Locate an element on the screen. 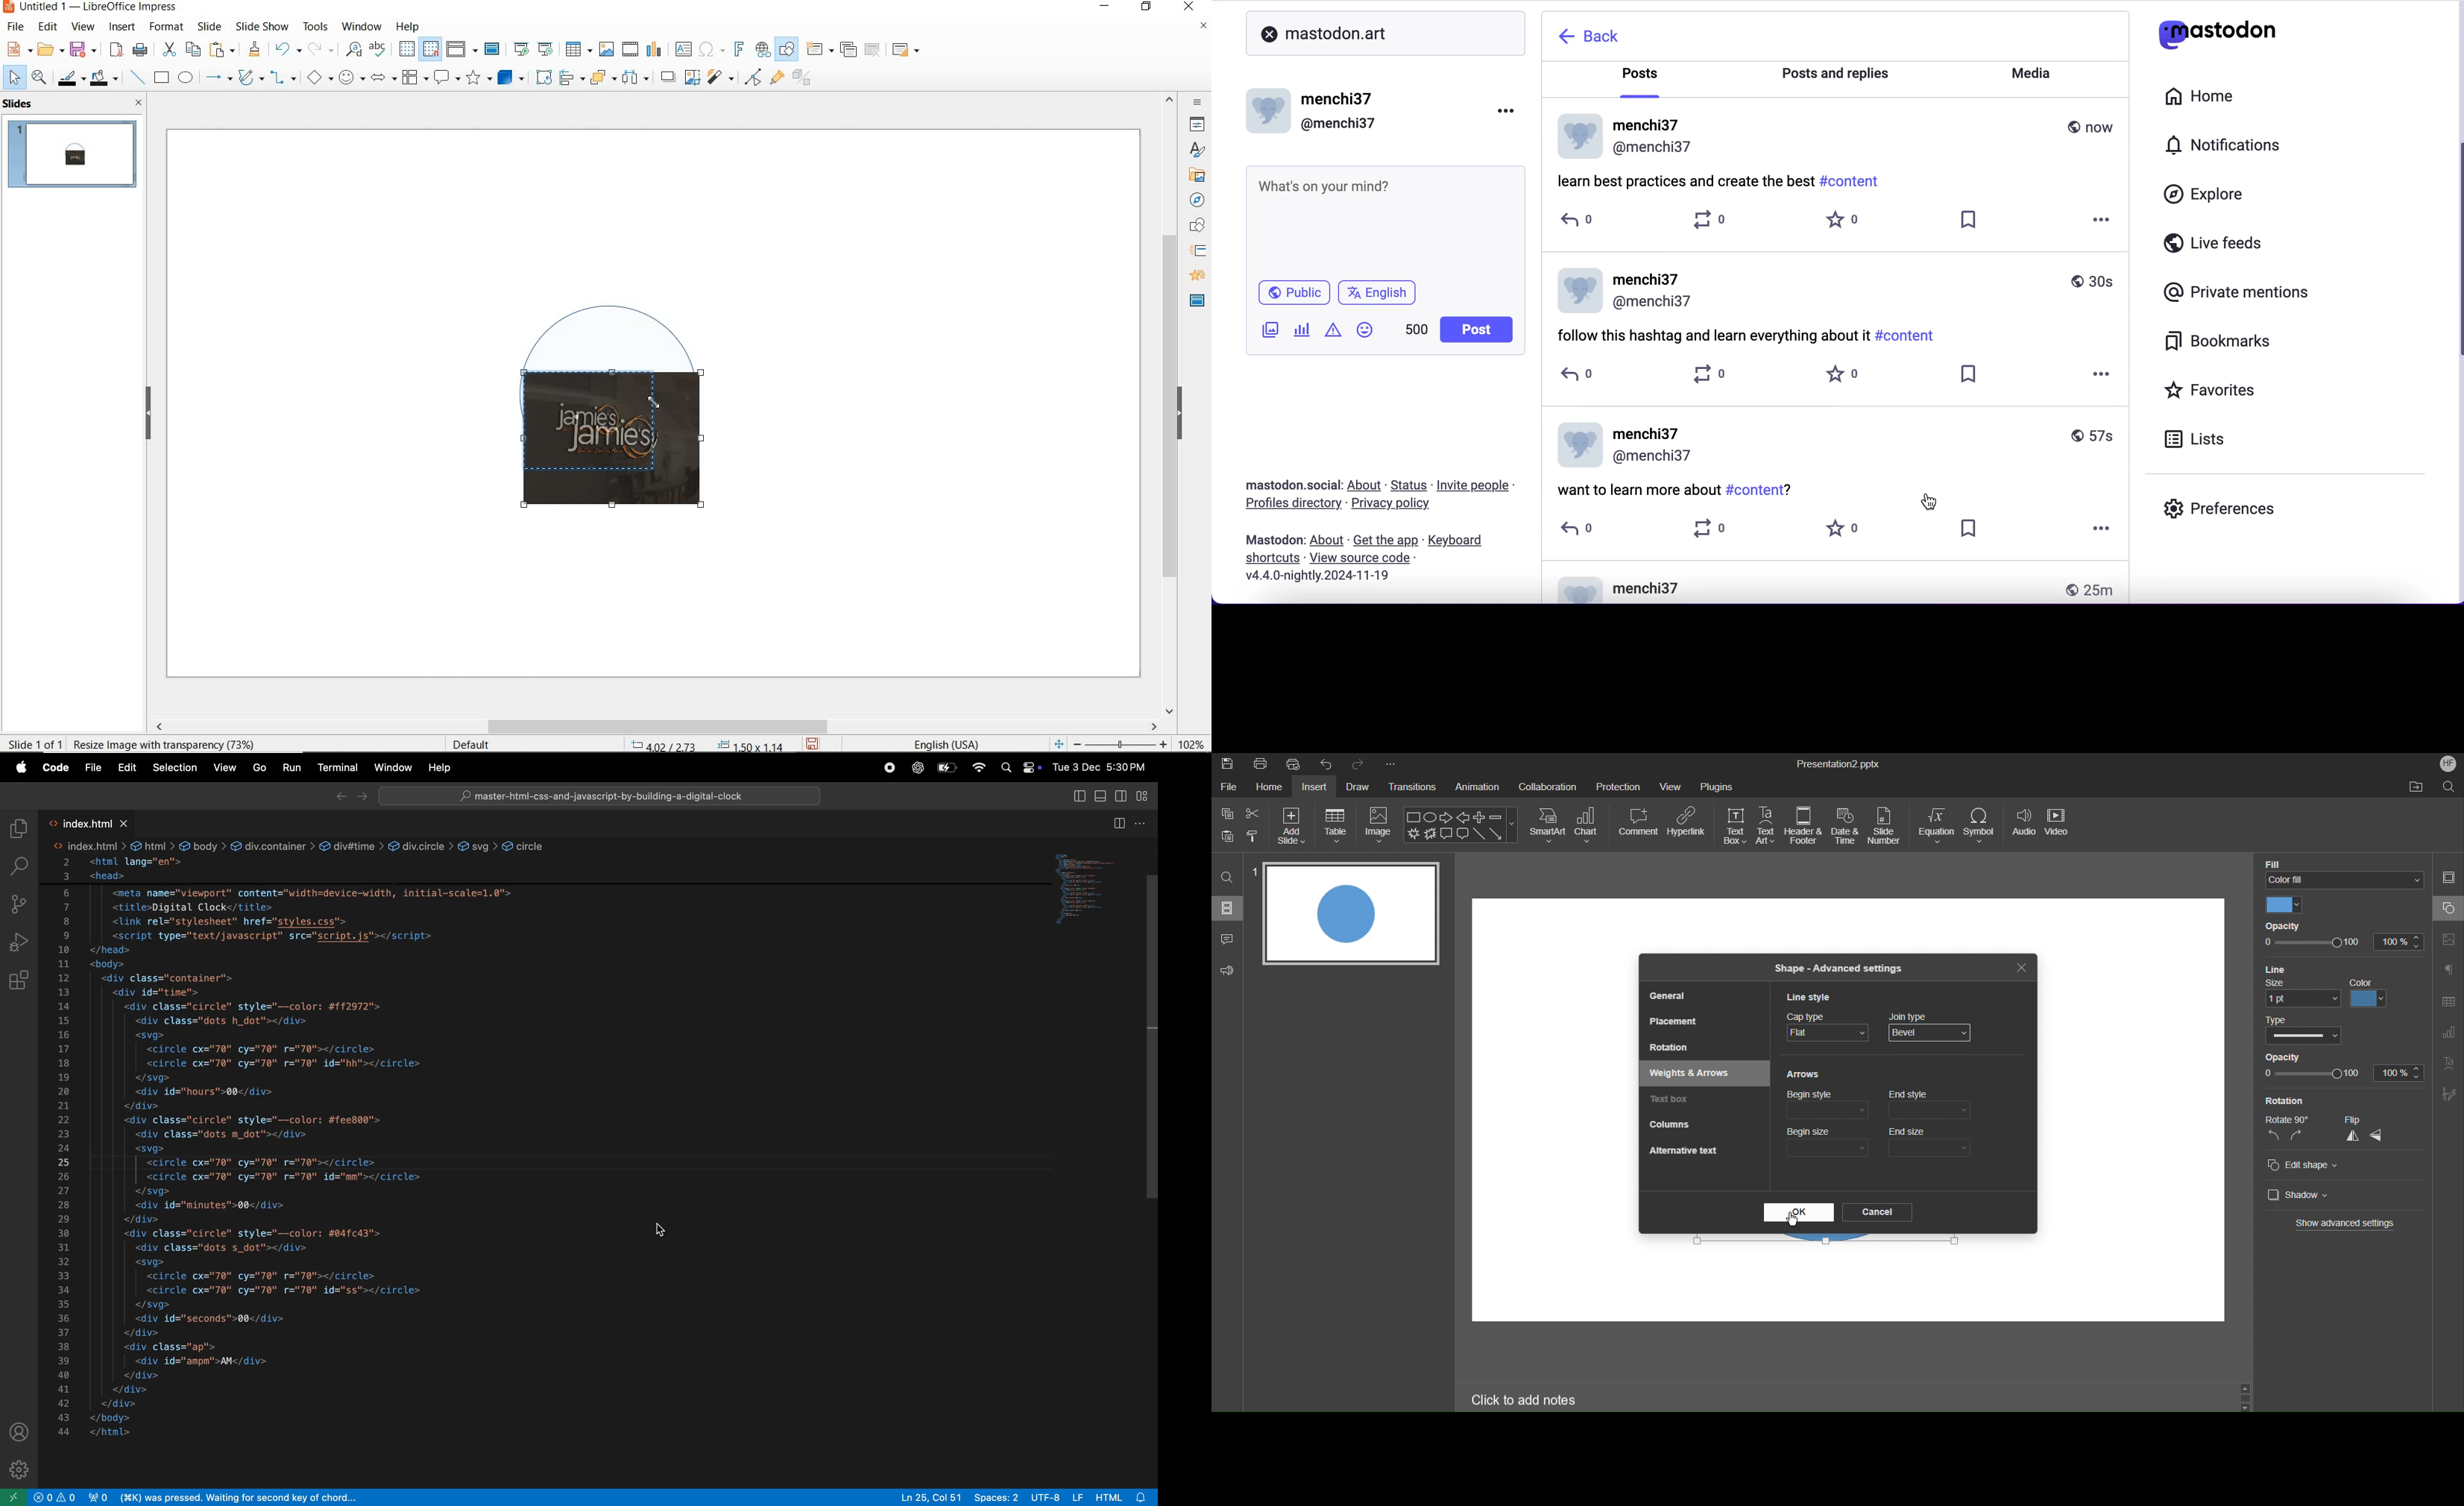 This screenshot has height=1512, width=2464. Slide Settings is located at coordinates (2448, 880).